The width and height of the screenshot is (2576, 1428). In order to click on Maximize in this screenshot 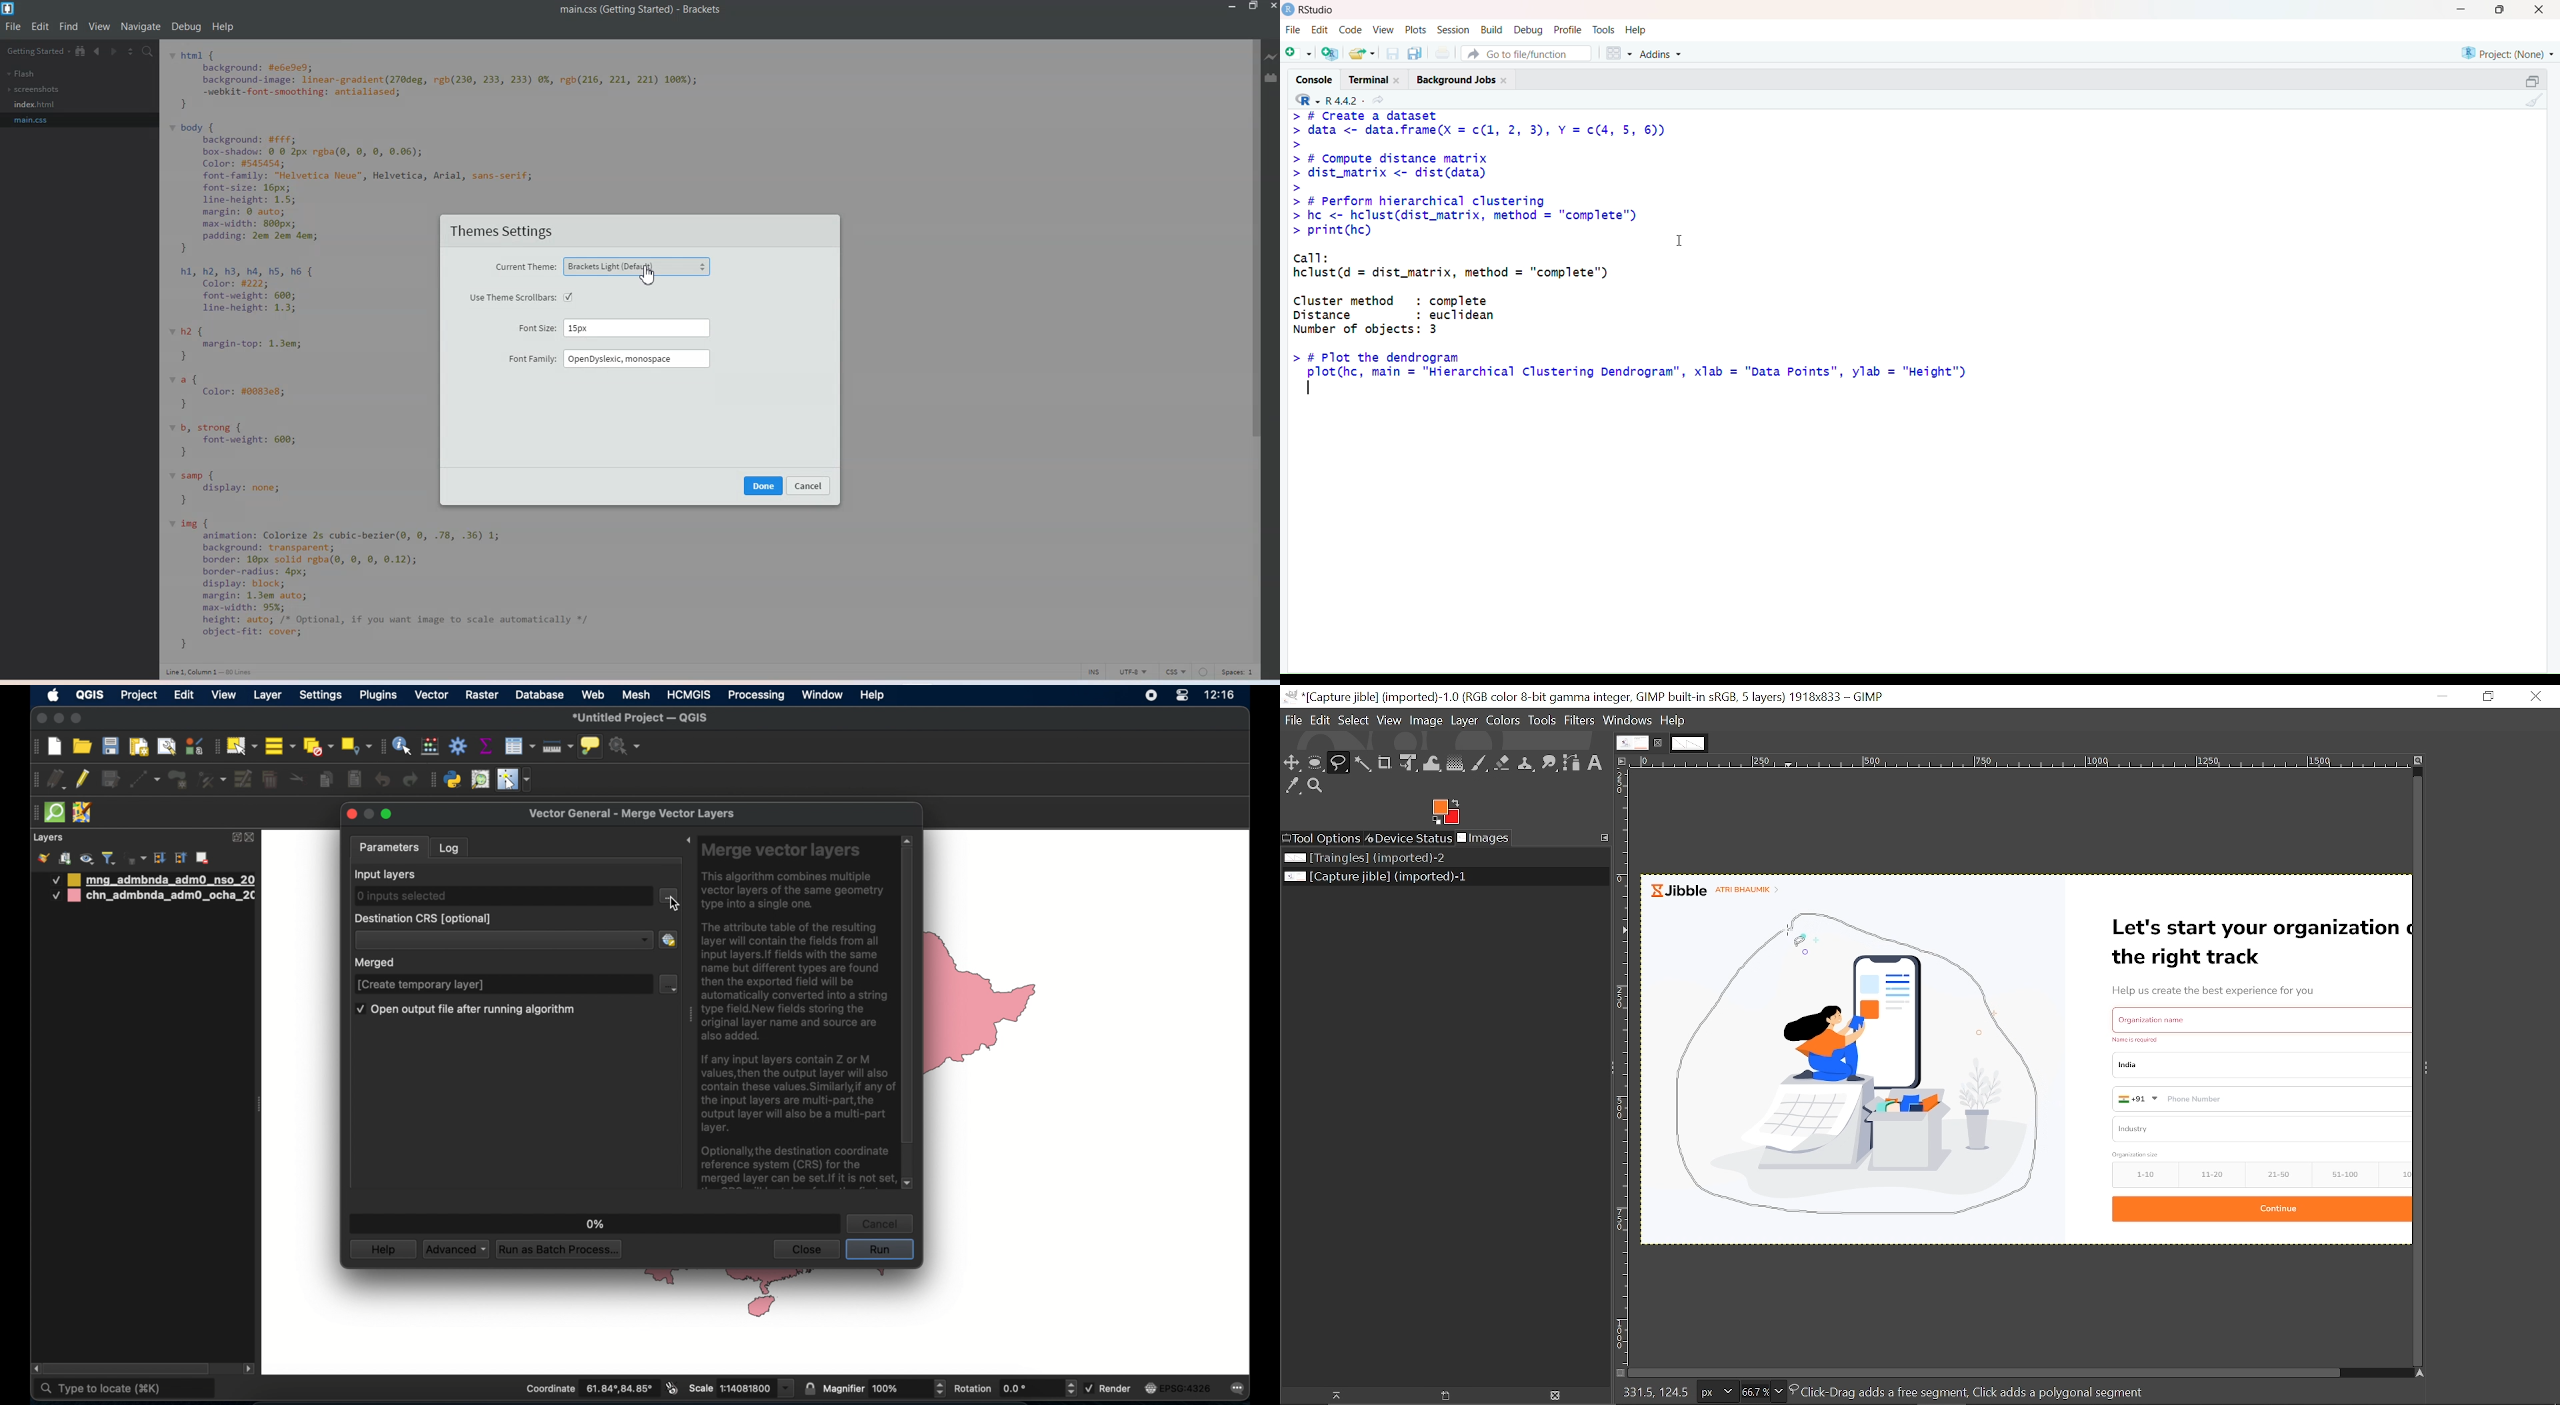, I will do `click(2529, 81)`.